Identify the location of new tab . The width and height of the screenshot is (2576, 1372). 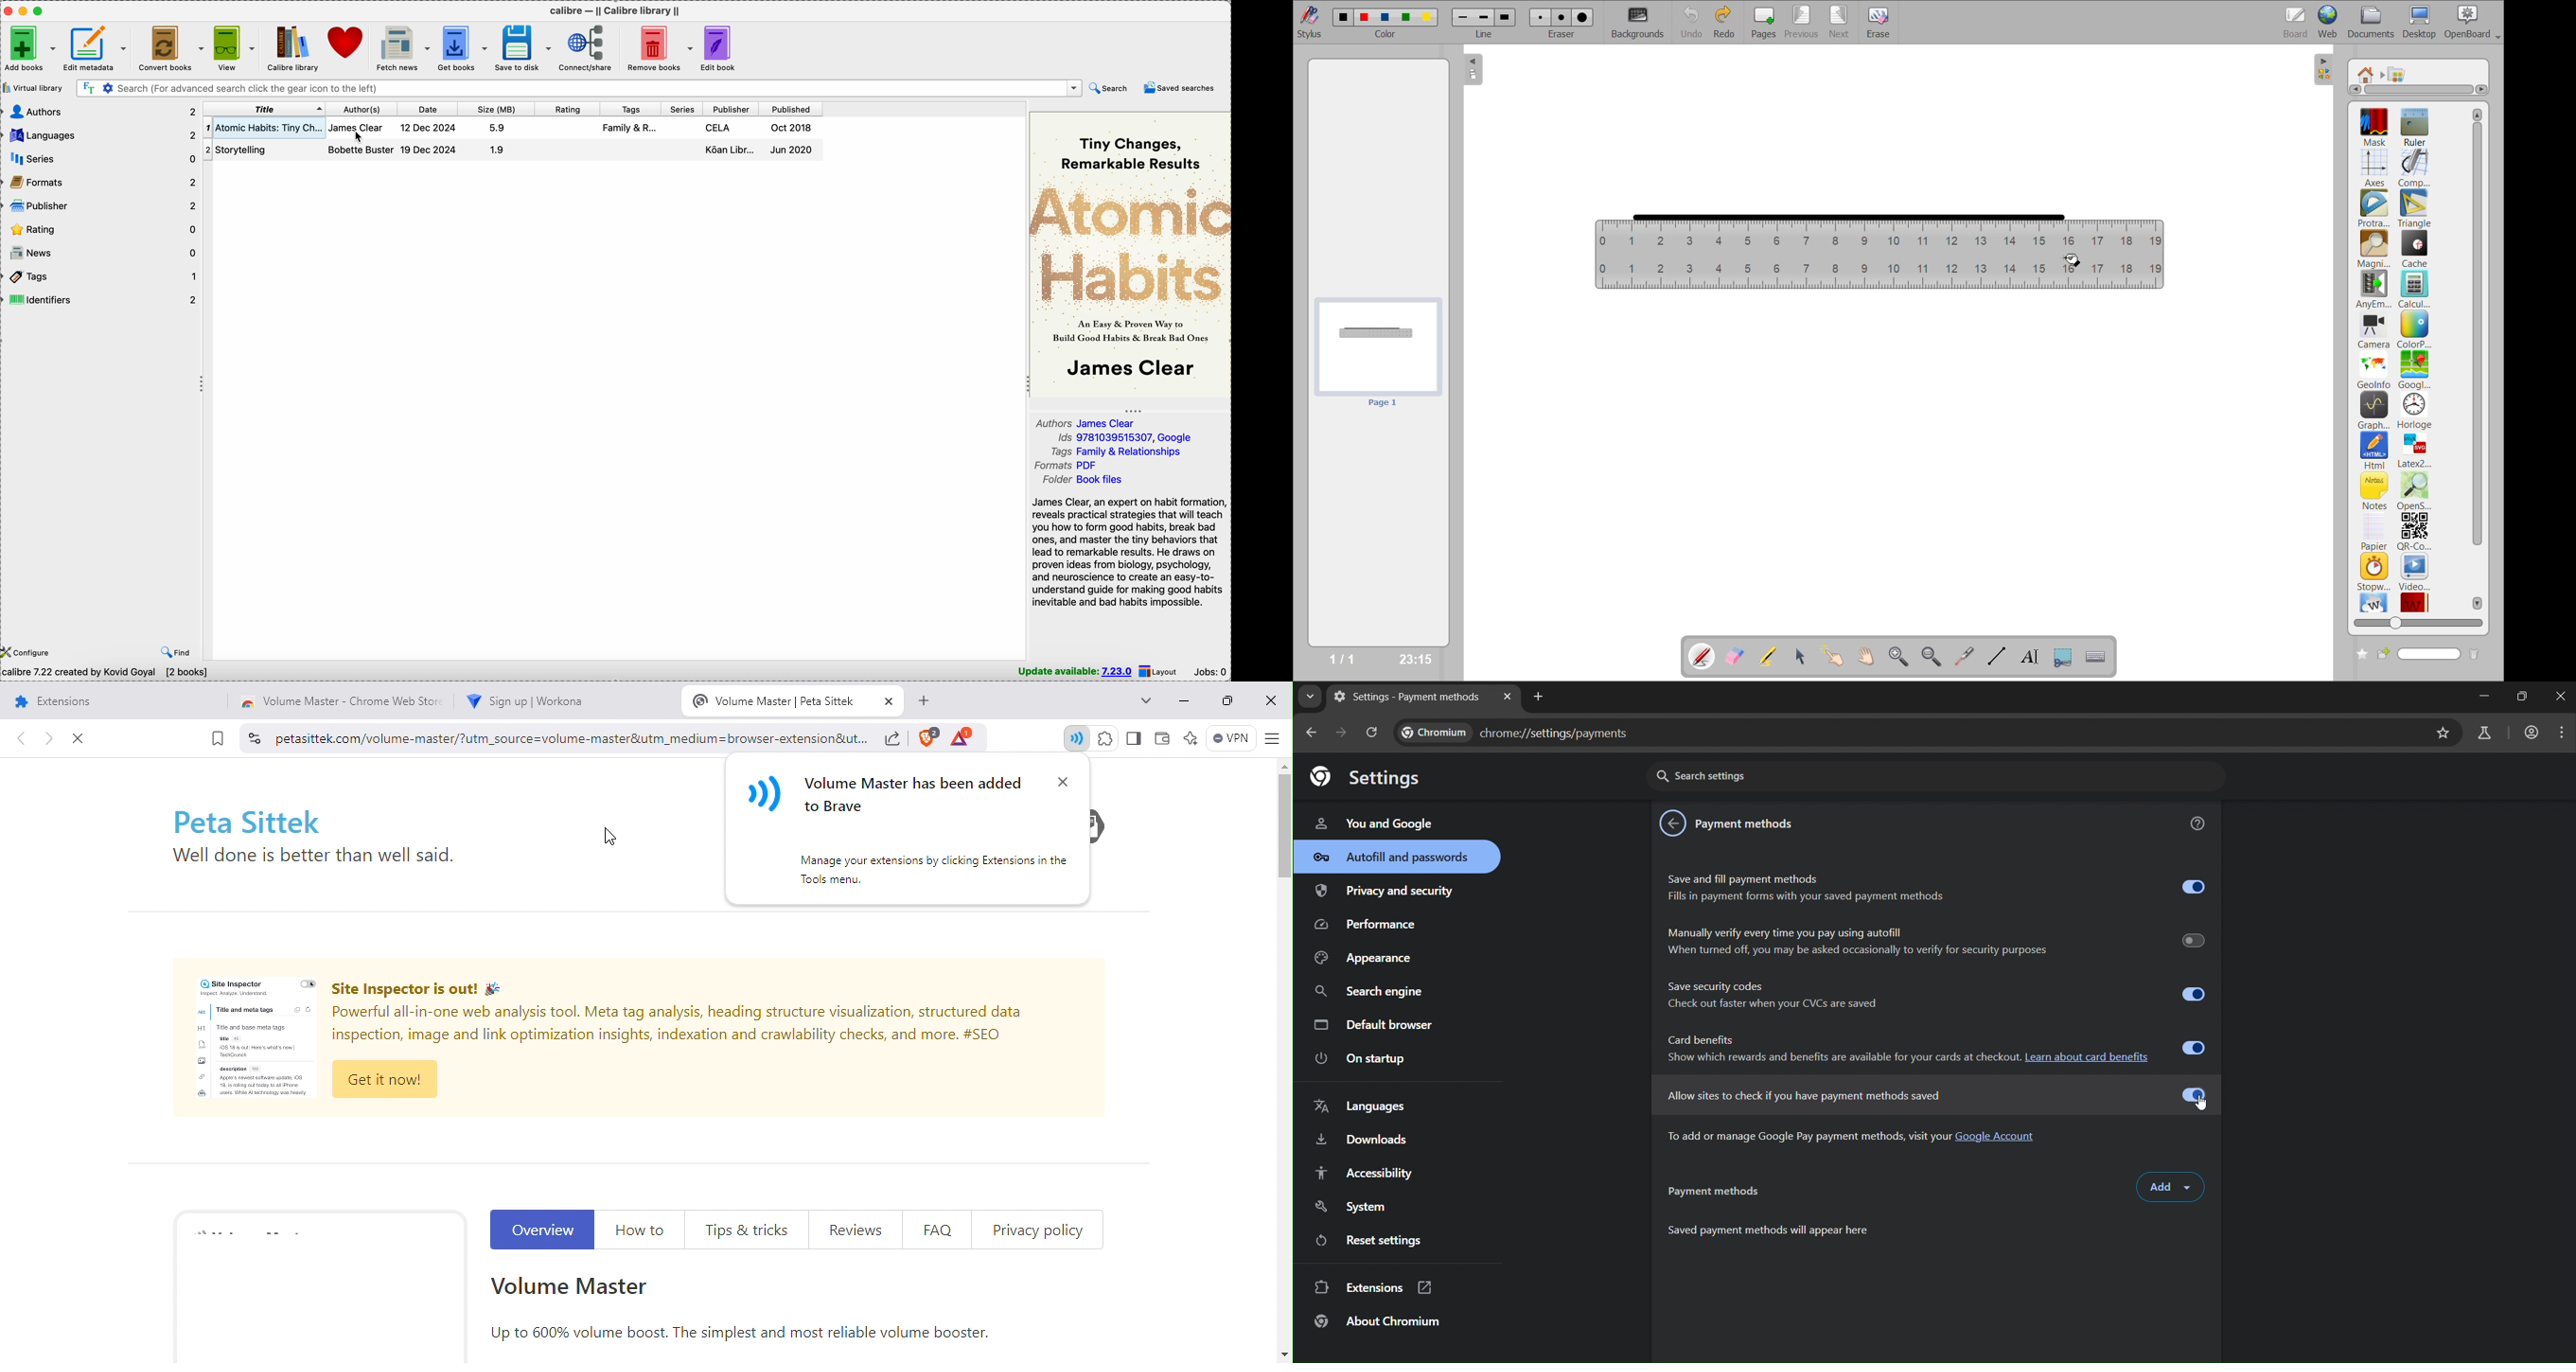
(926, 699).